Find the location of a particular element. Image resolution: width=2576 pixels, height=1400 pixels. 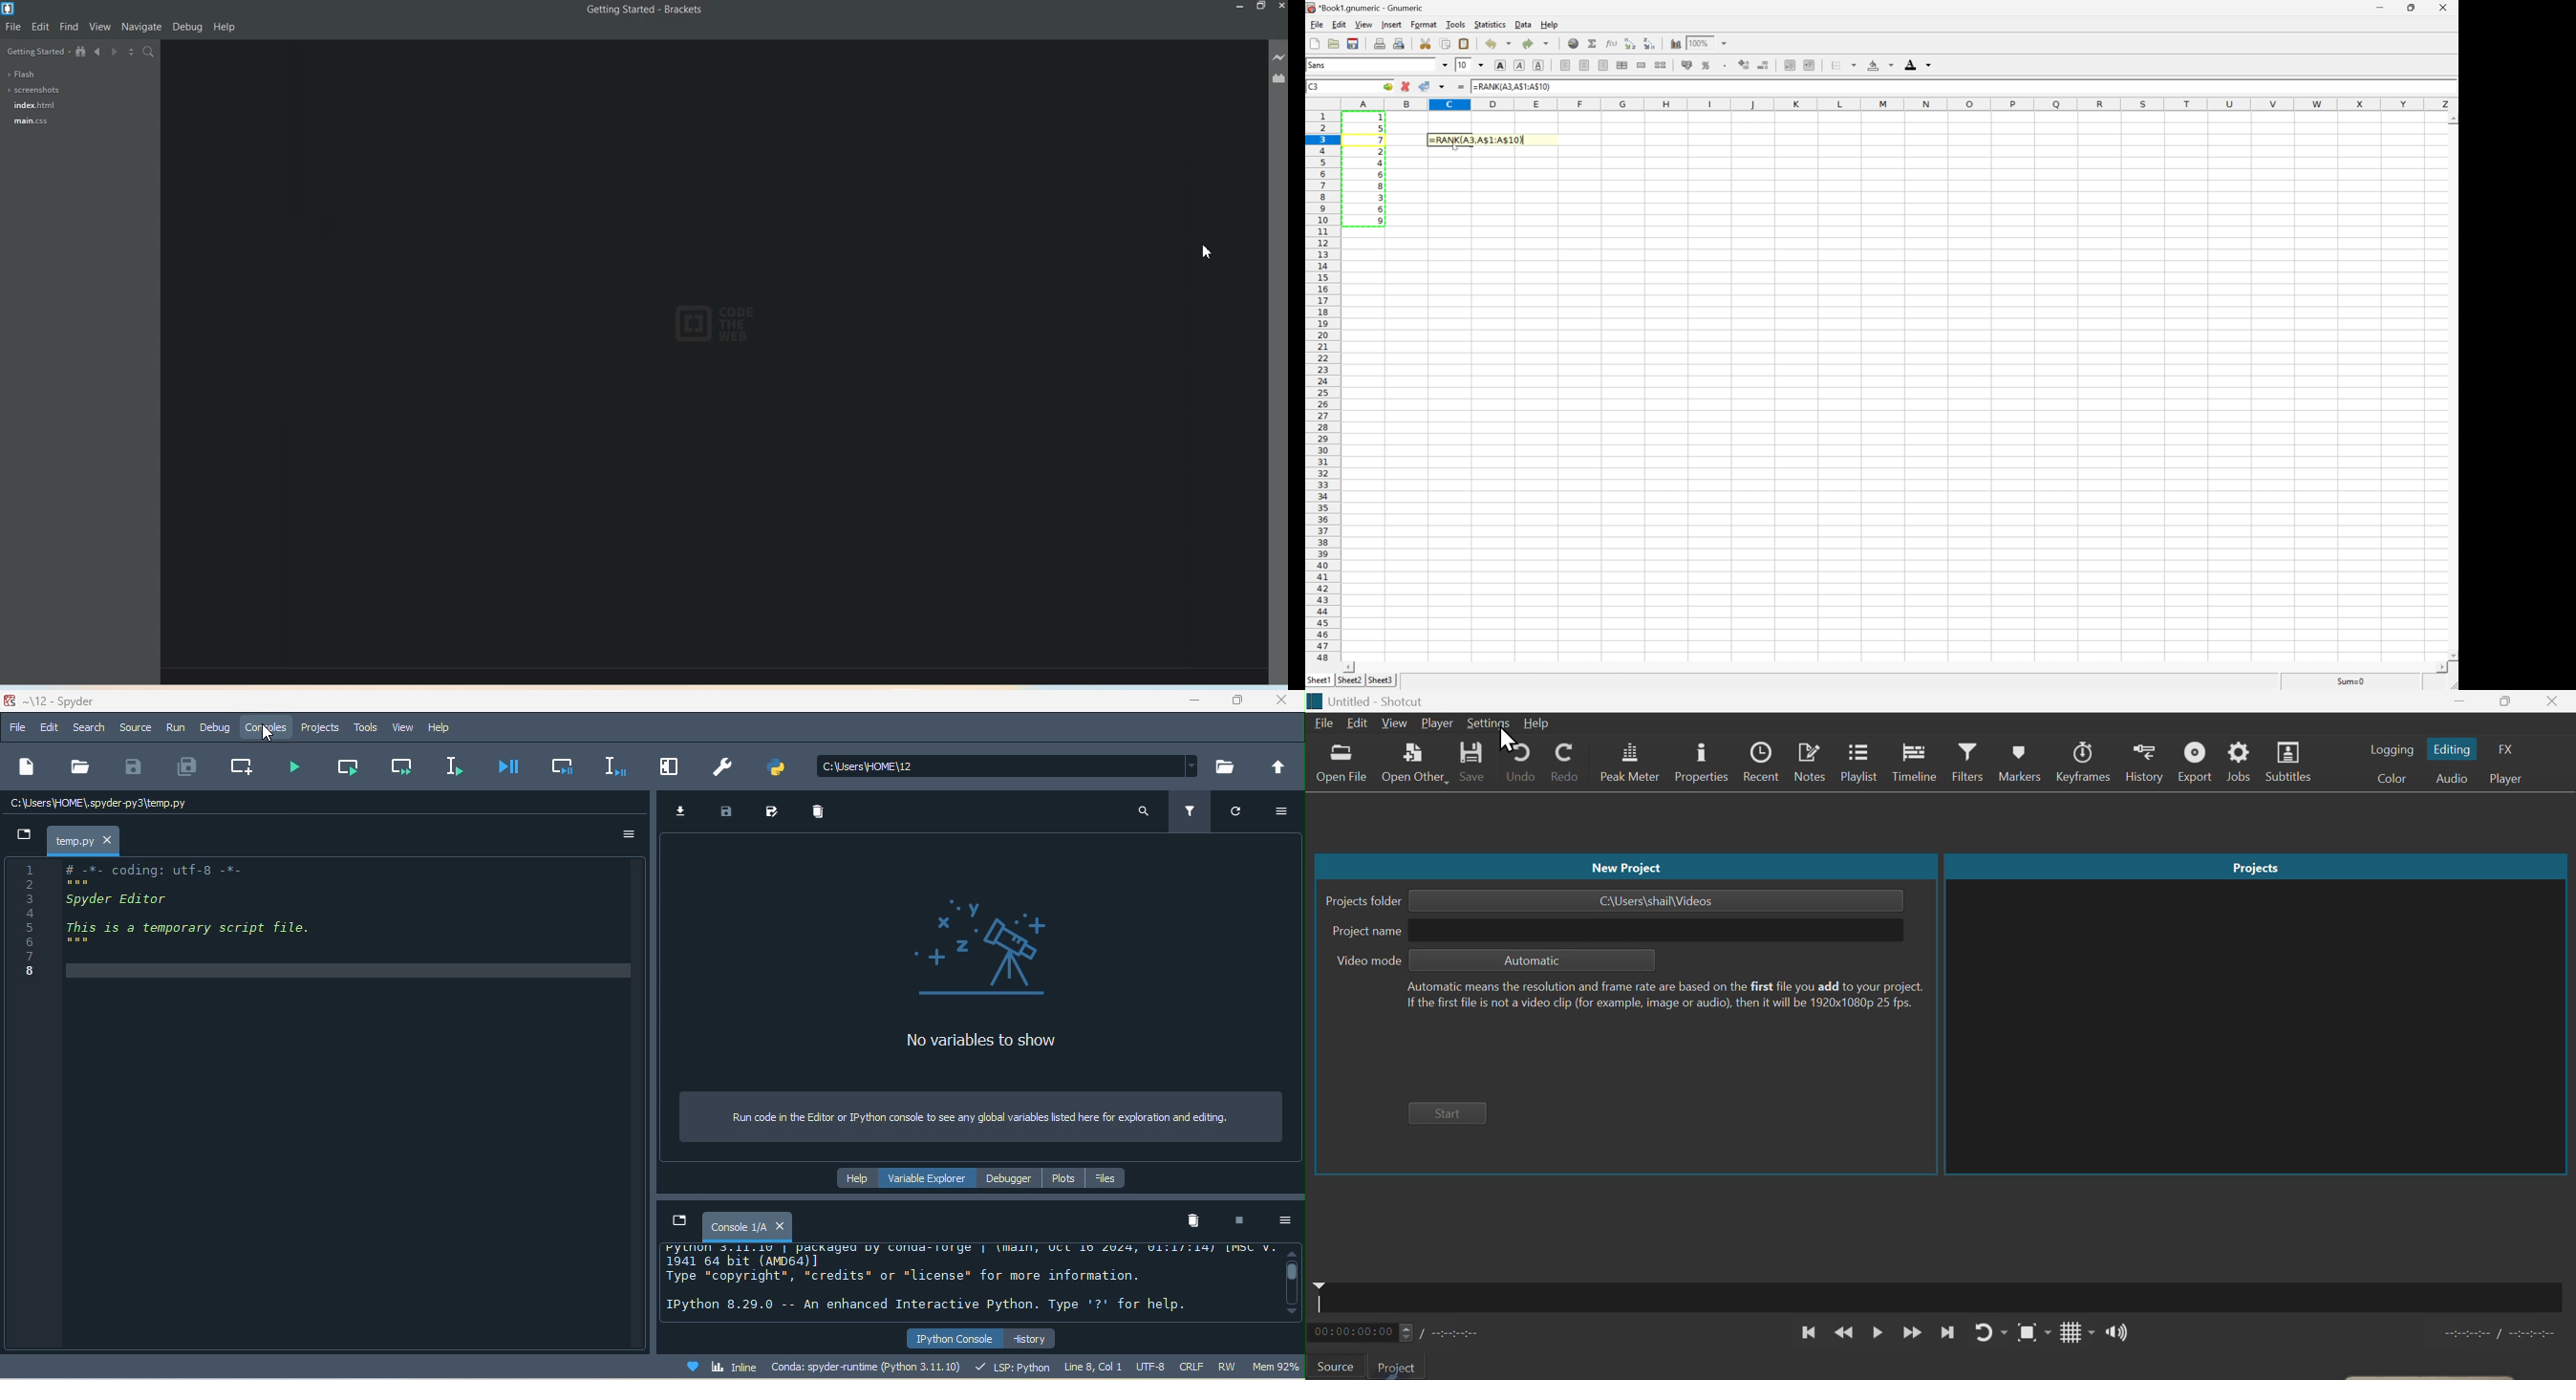

paste is located at coordinates (1465, 43).